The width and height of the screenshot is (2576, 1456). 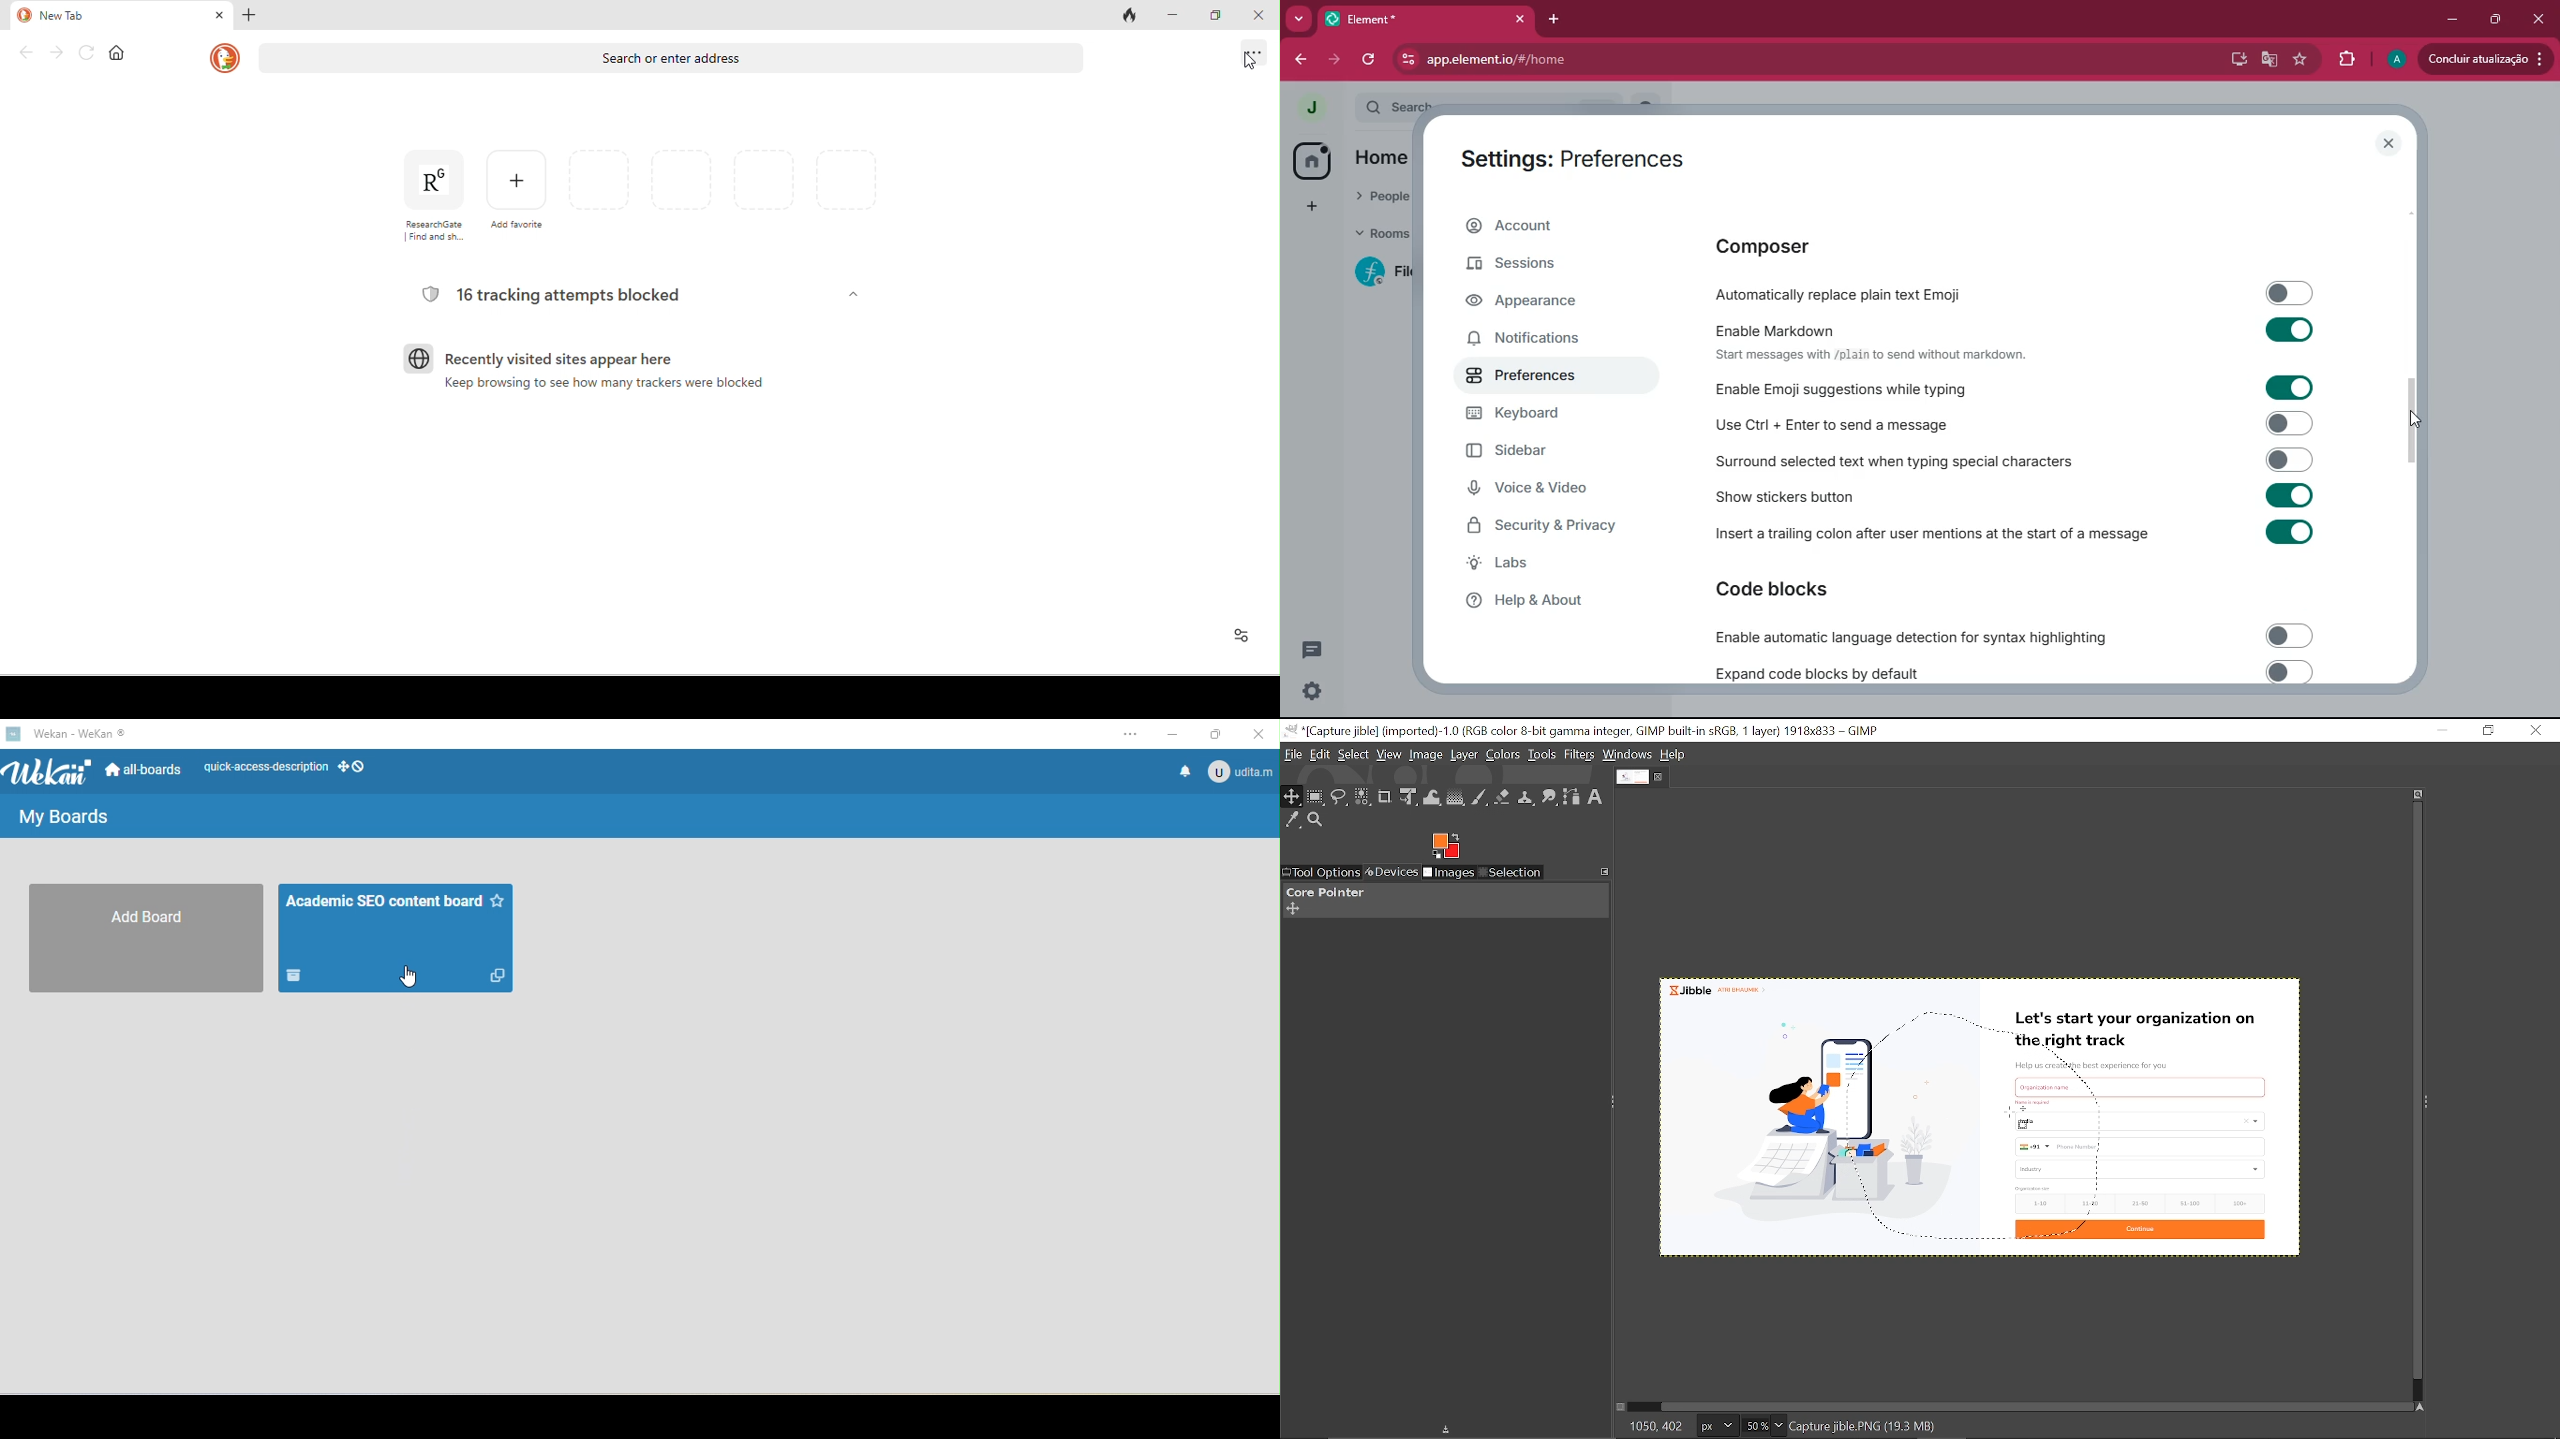 I want to click on automatically replace plain text emoji, so click(x=2024, y=292).